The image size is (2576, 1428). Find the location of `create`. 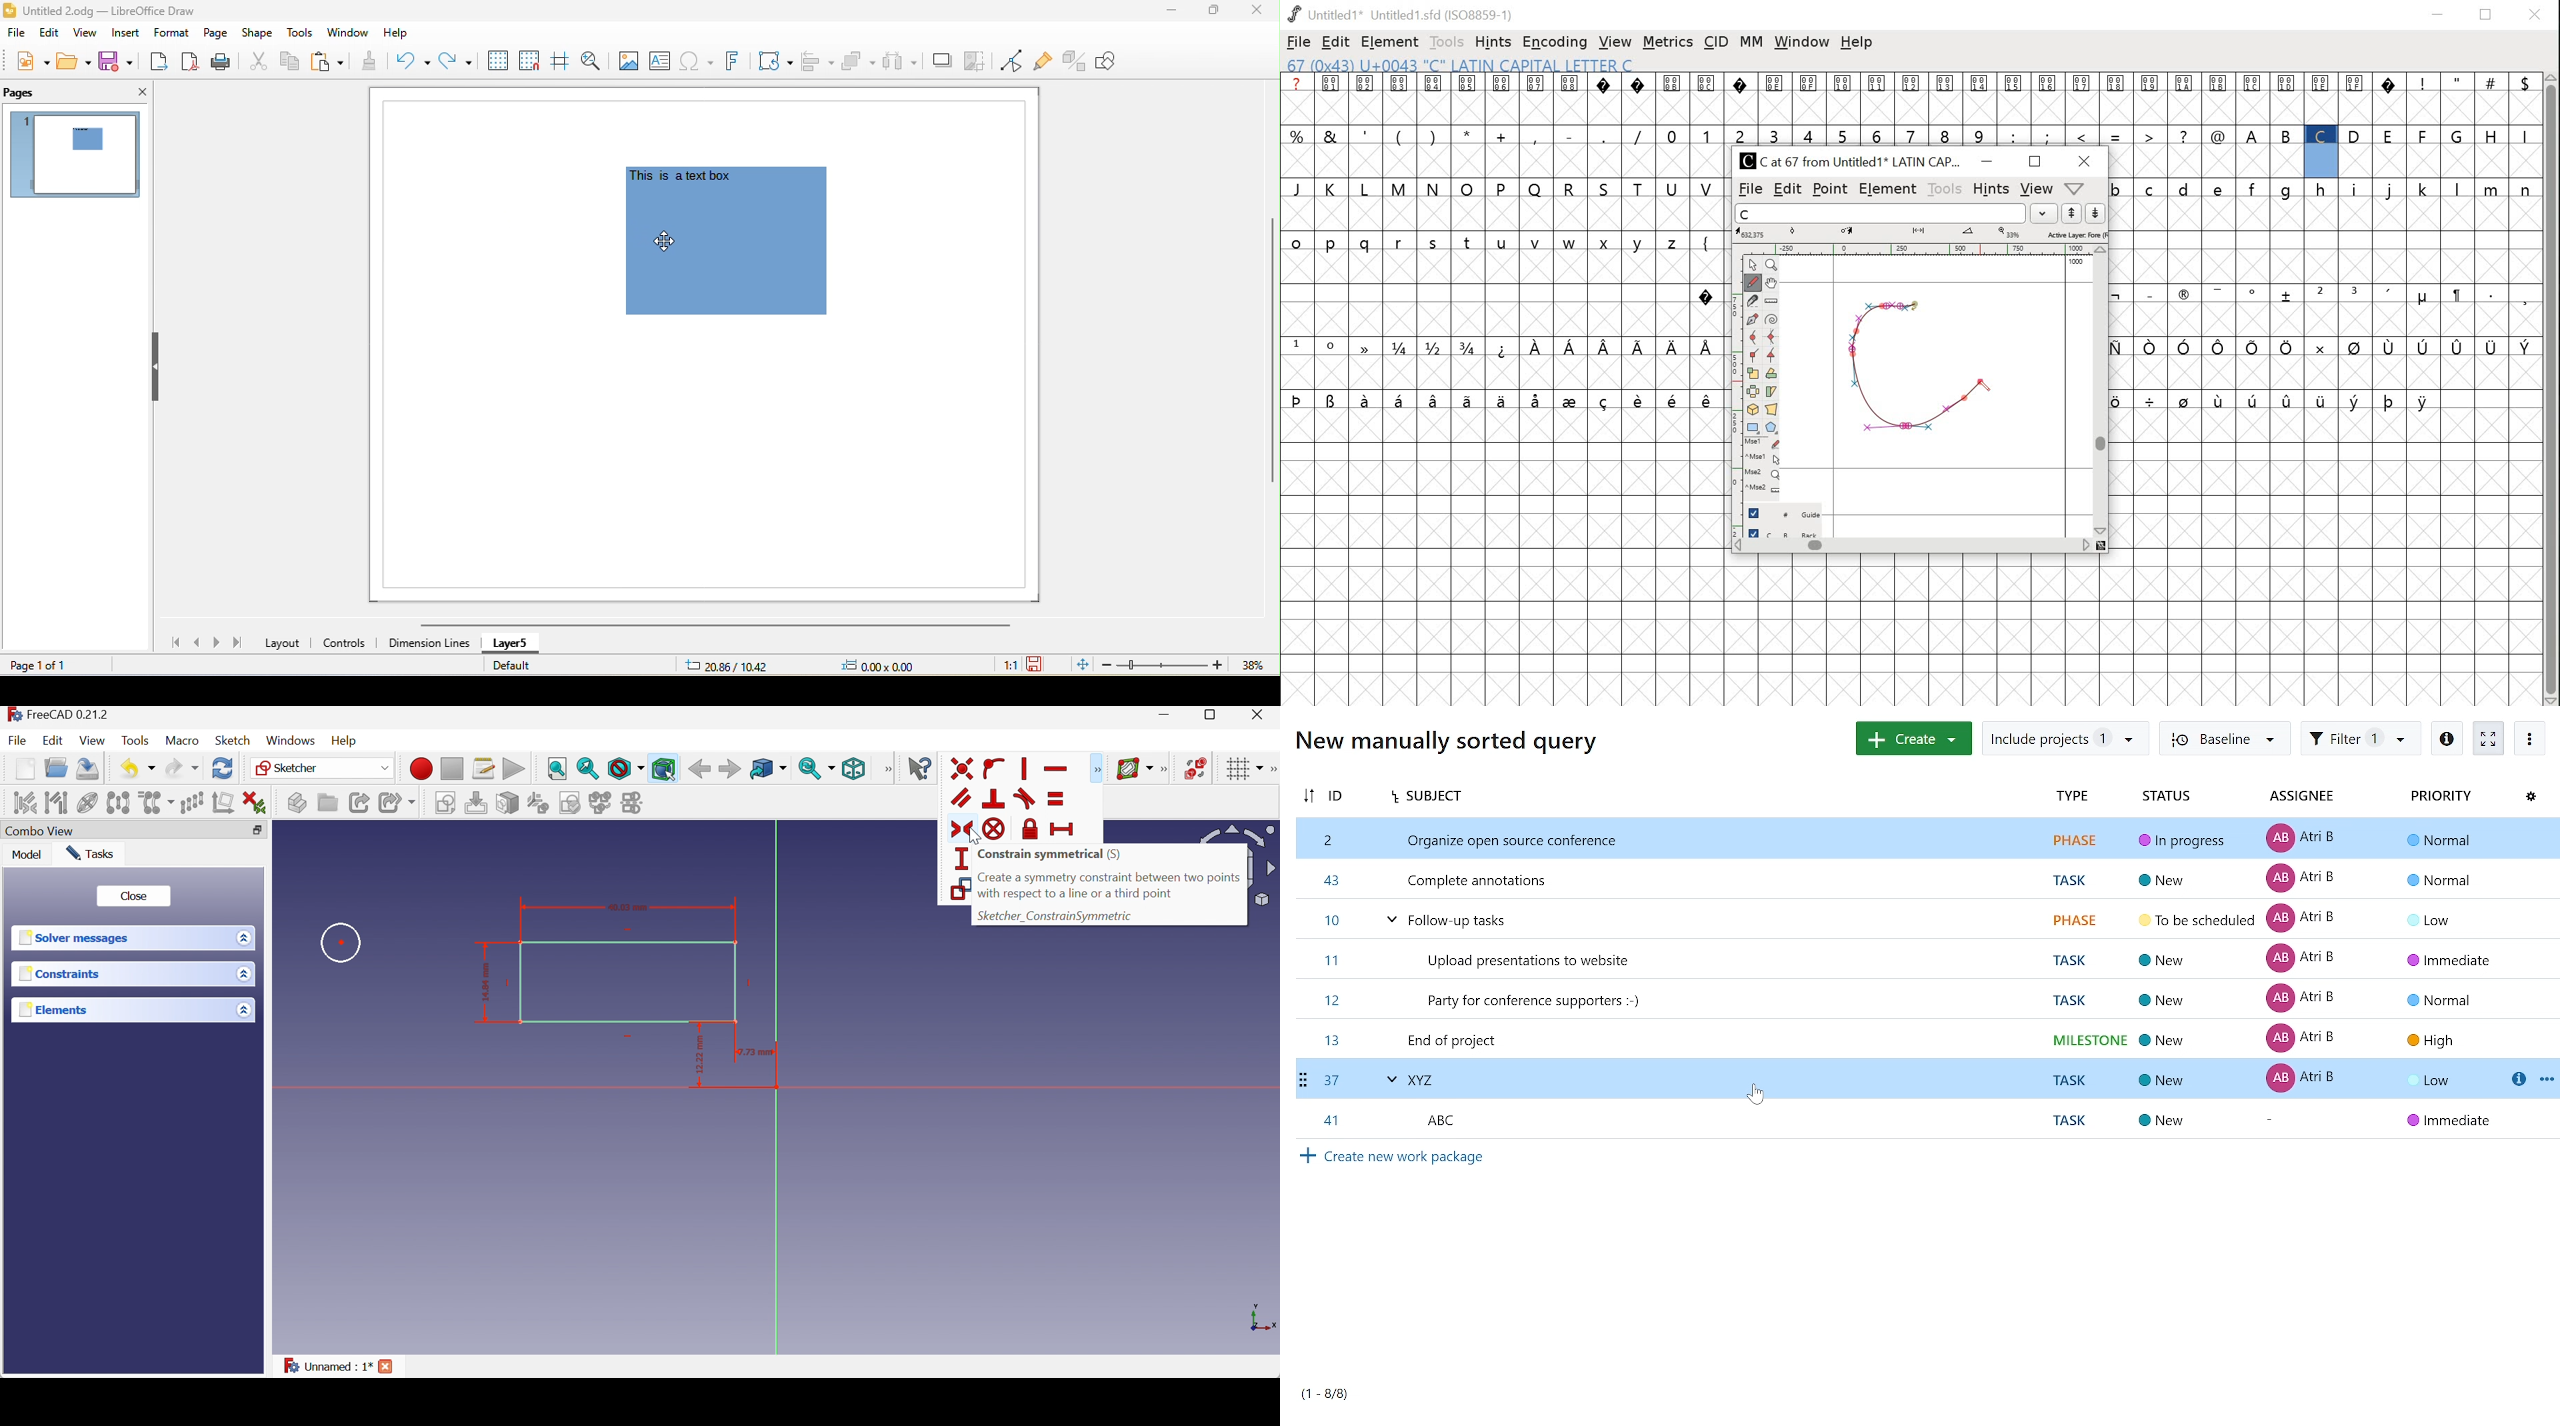

create is located at coordinates (1909, 738).